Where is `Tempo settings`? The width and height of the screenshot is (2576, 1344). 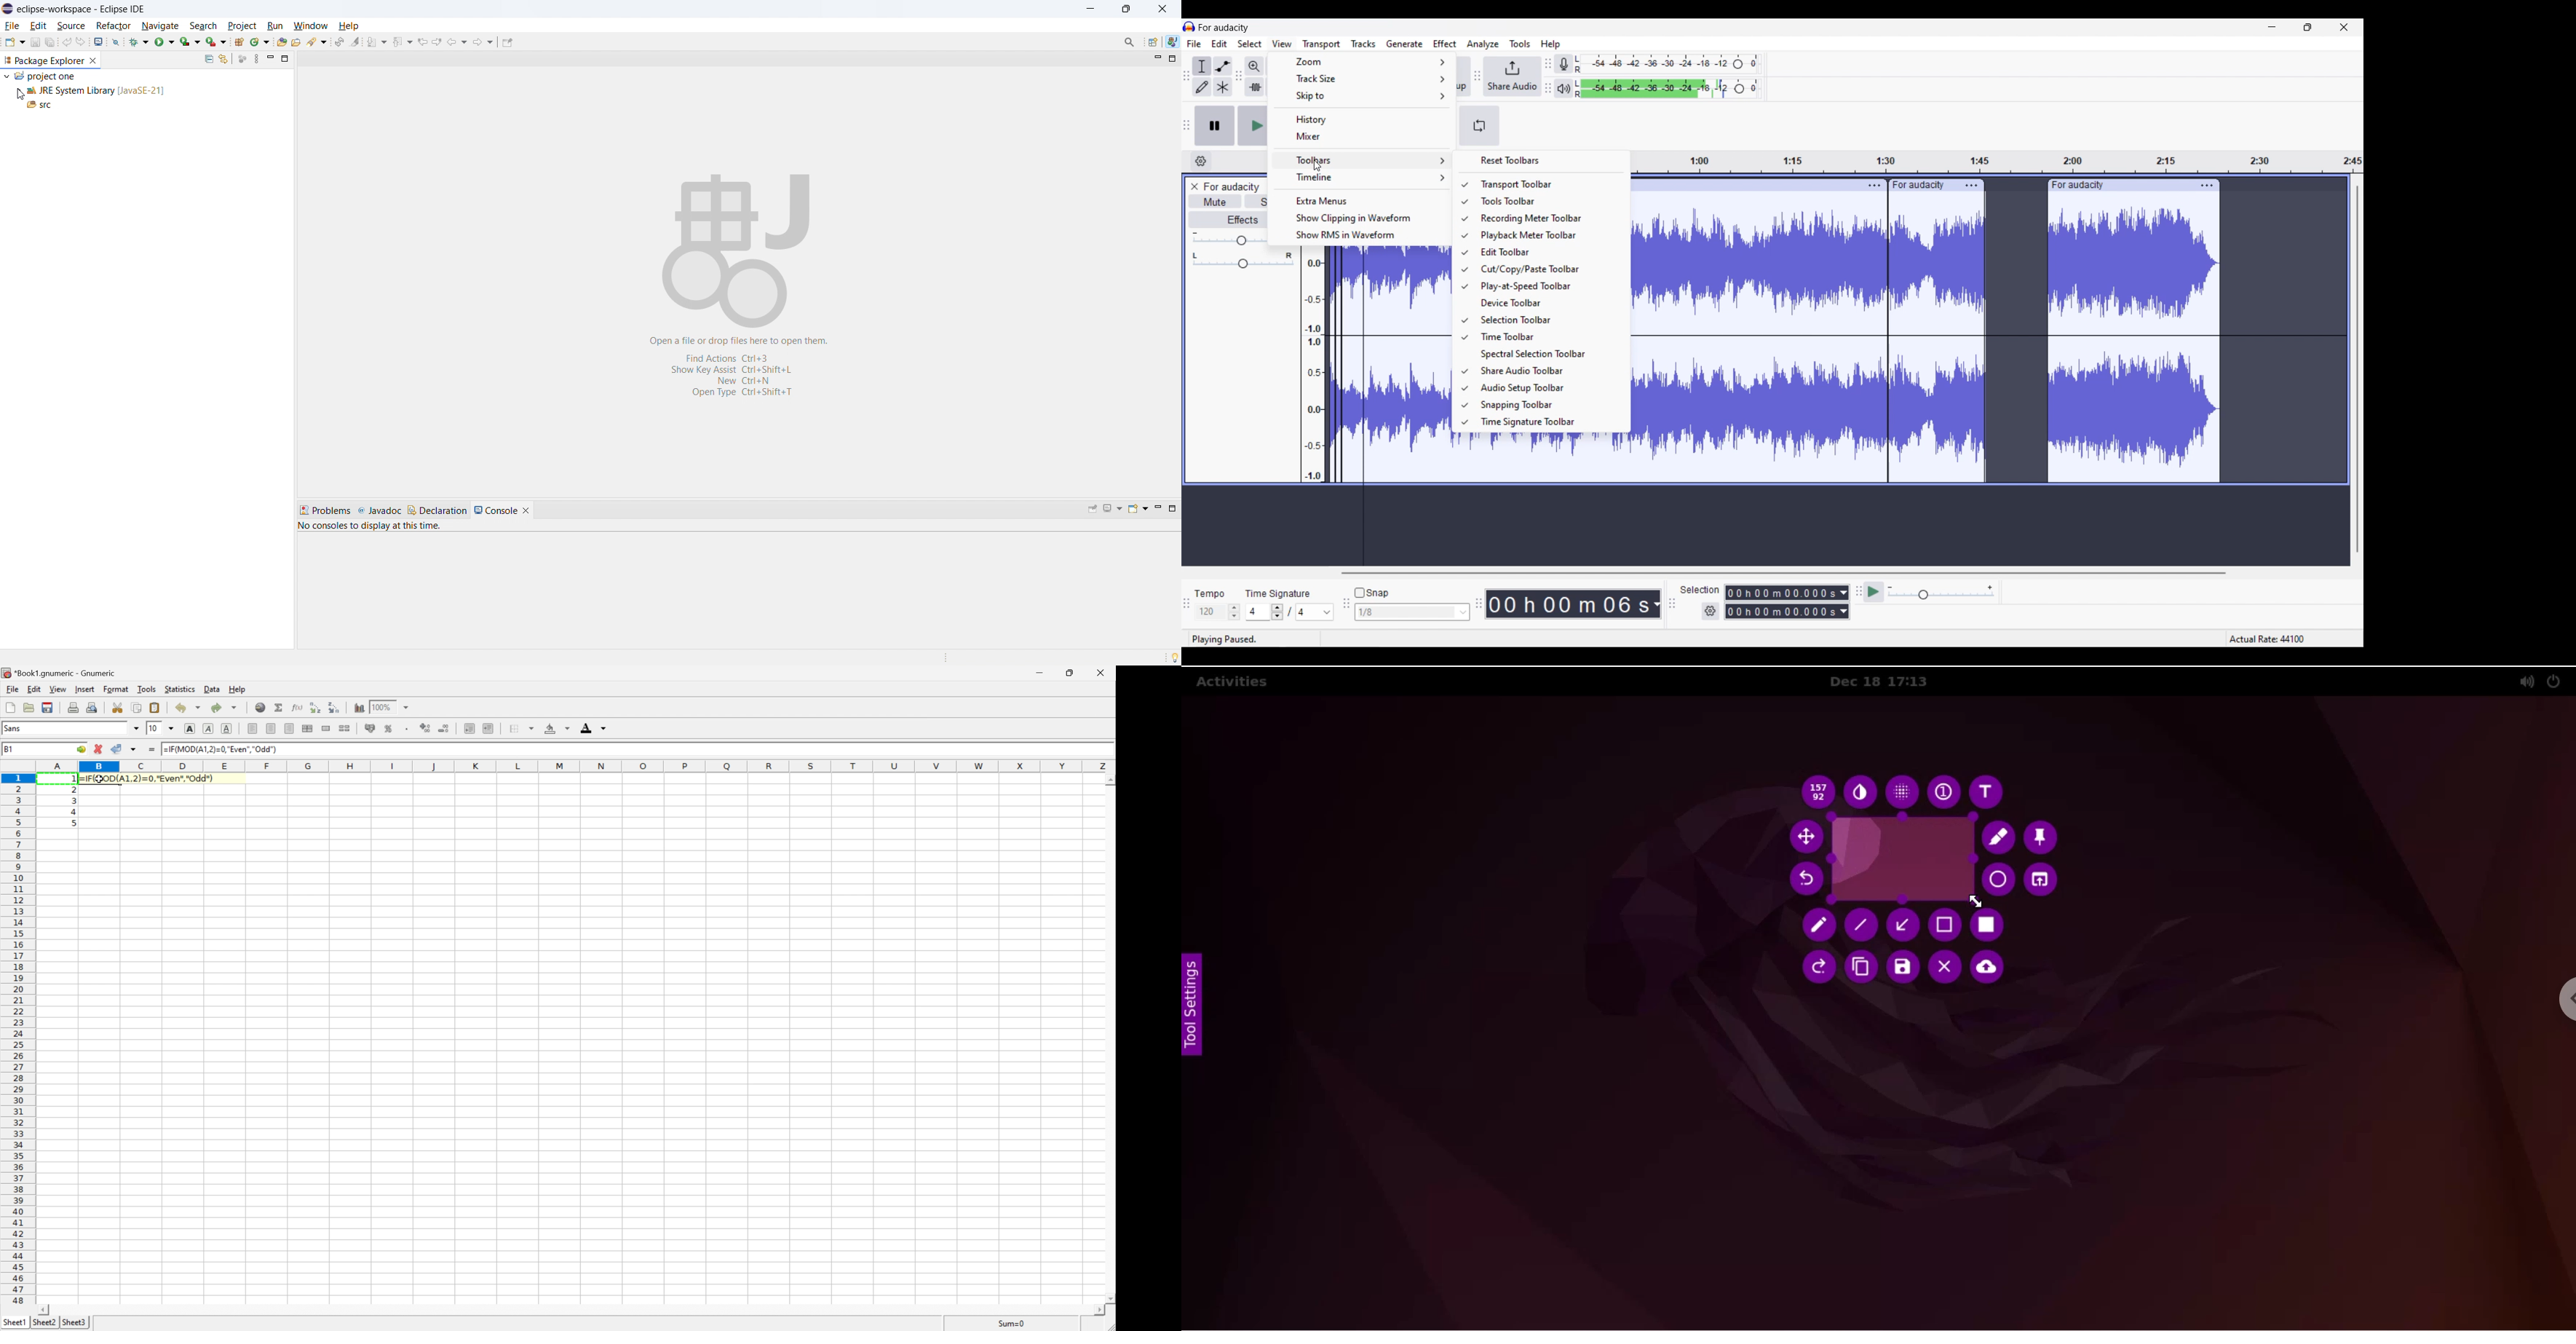 Tempo settings is located at coordinates (1218, 612).